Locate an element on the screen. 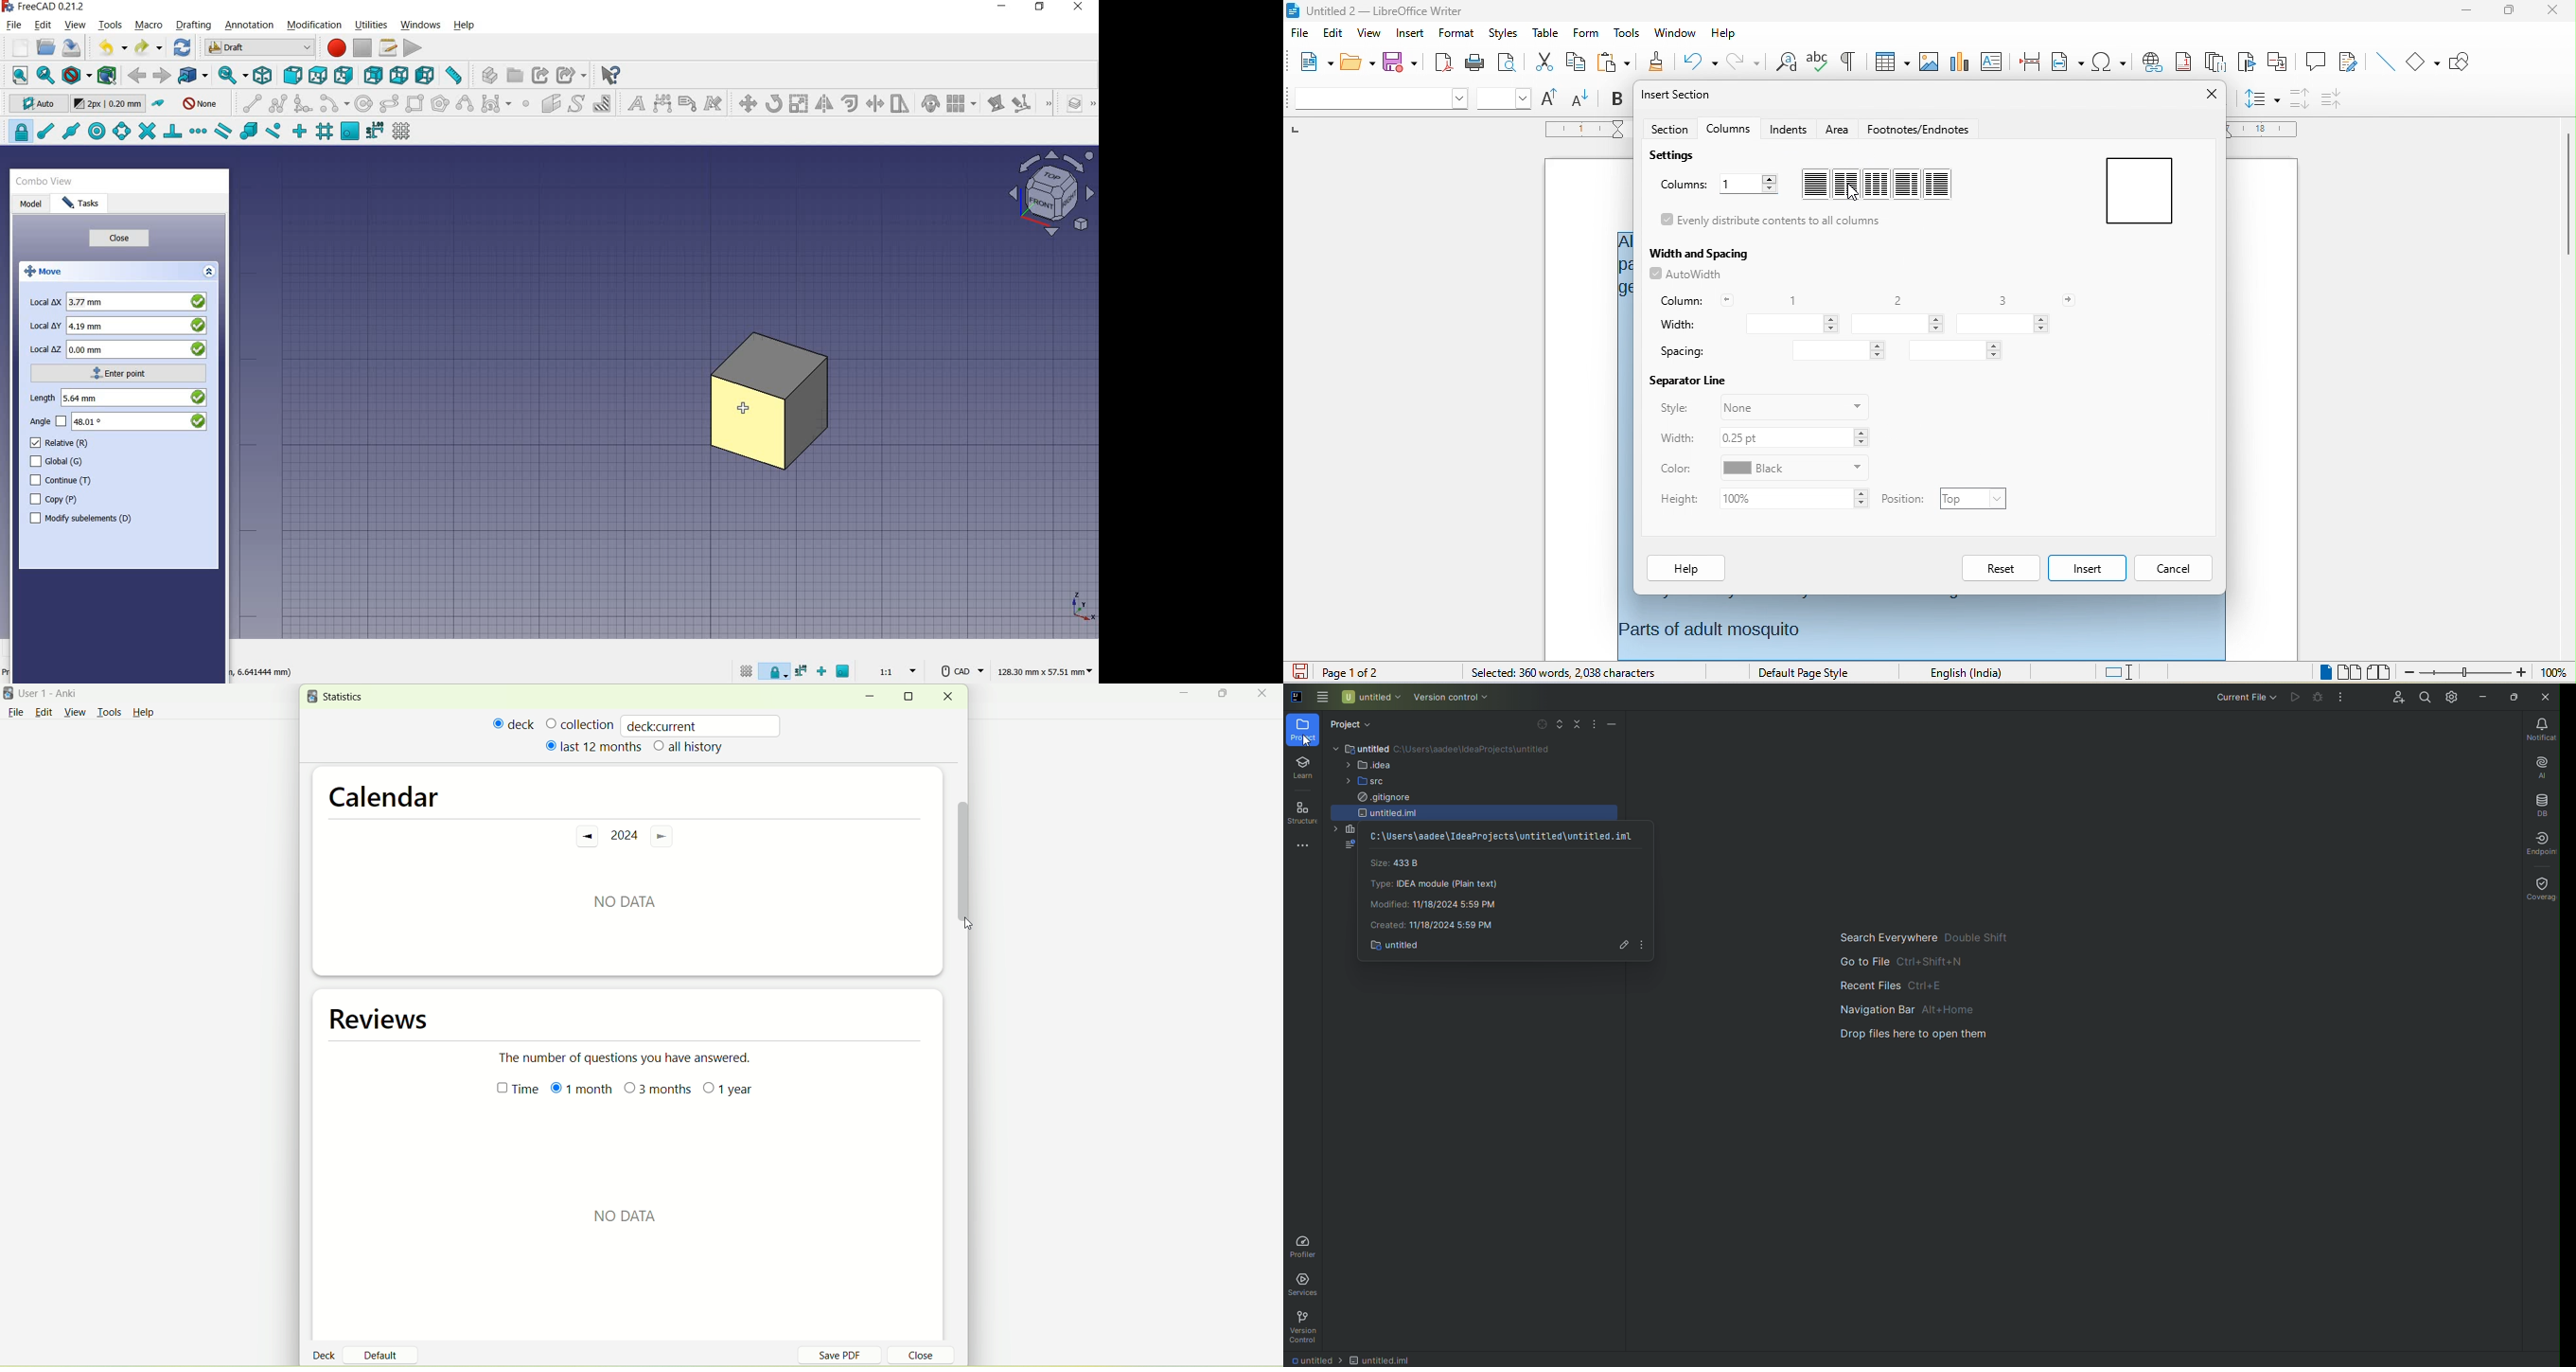 The height and width of the screenshot is (1372, 2576). Details of the file like the size,type,modified and created date. is located at coordinates (1442, 893).